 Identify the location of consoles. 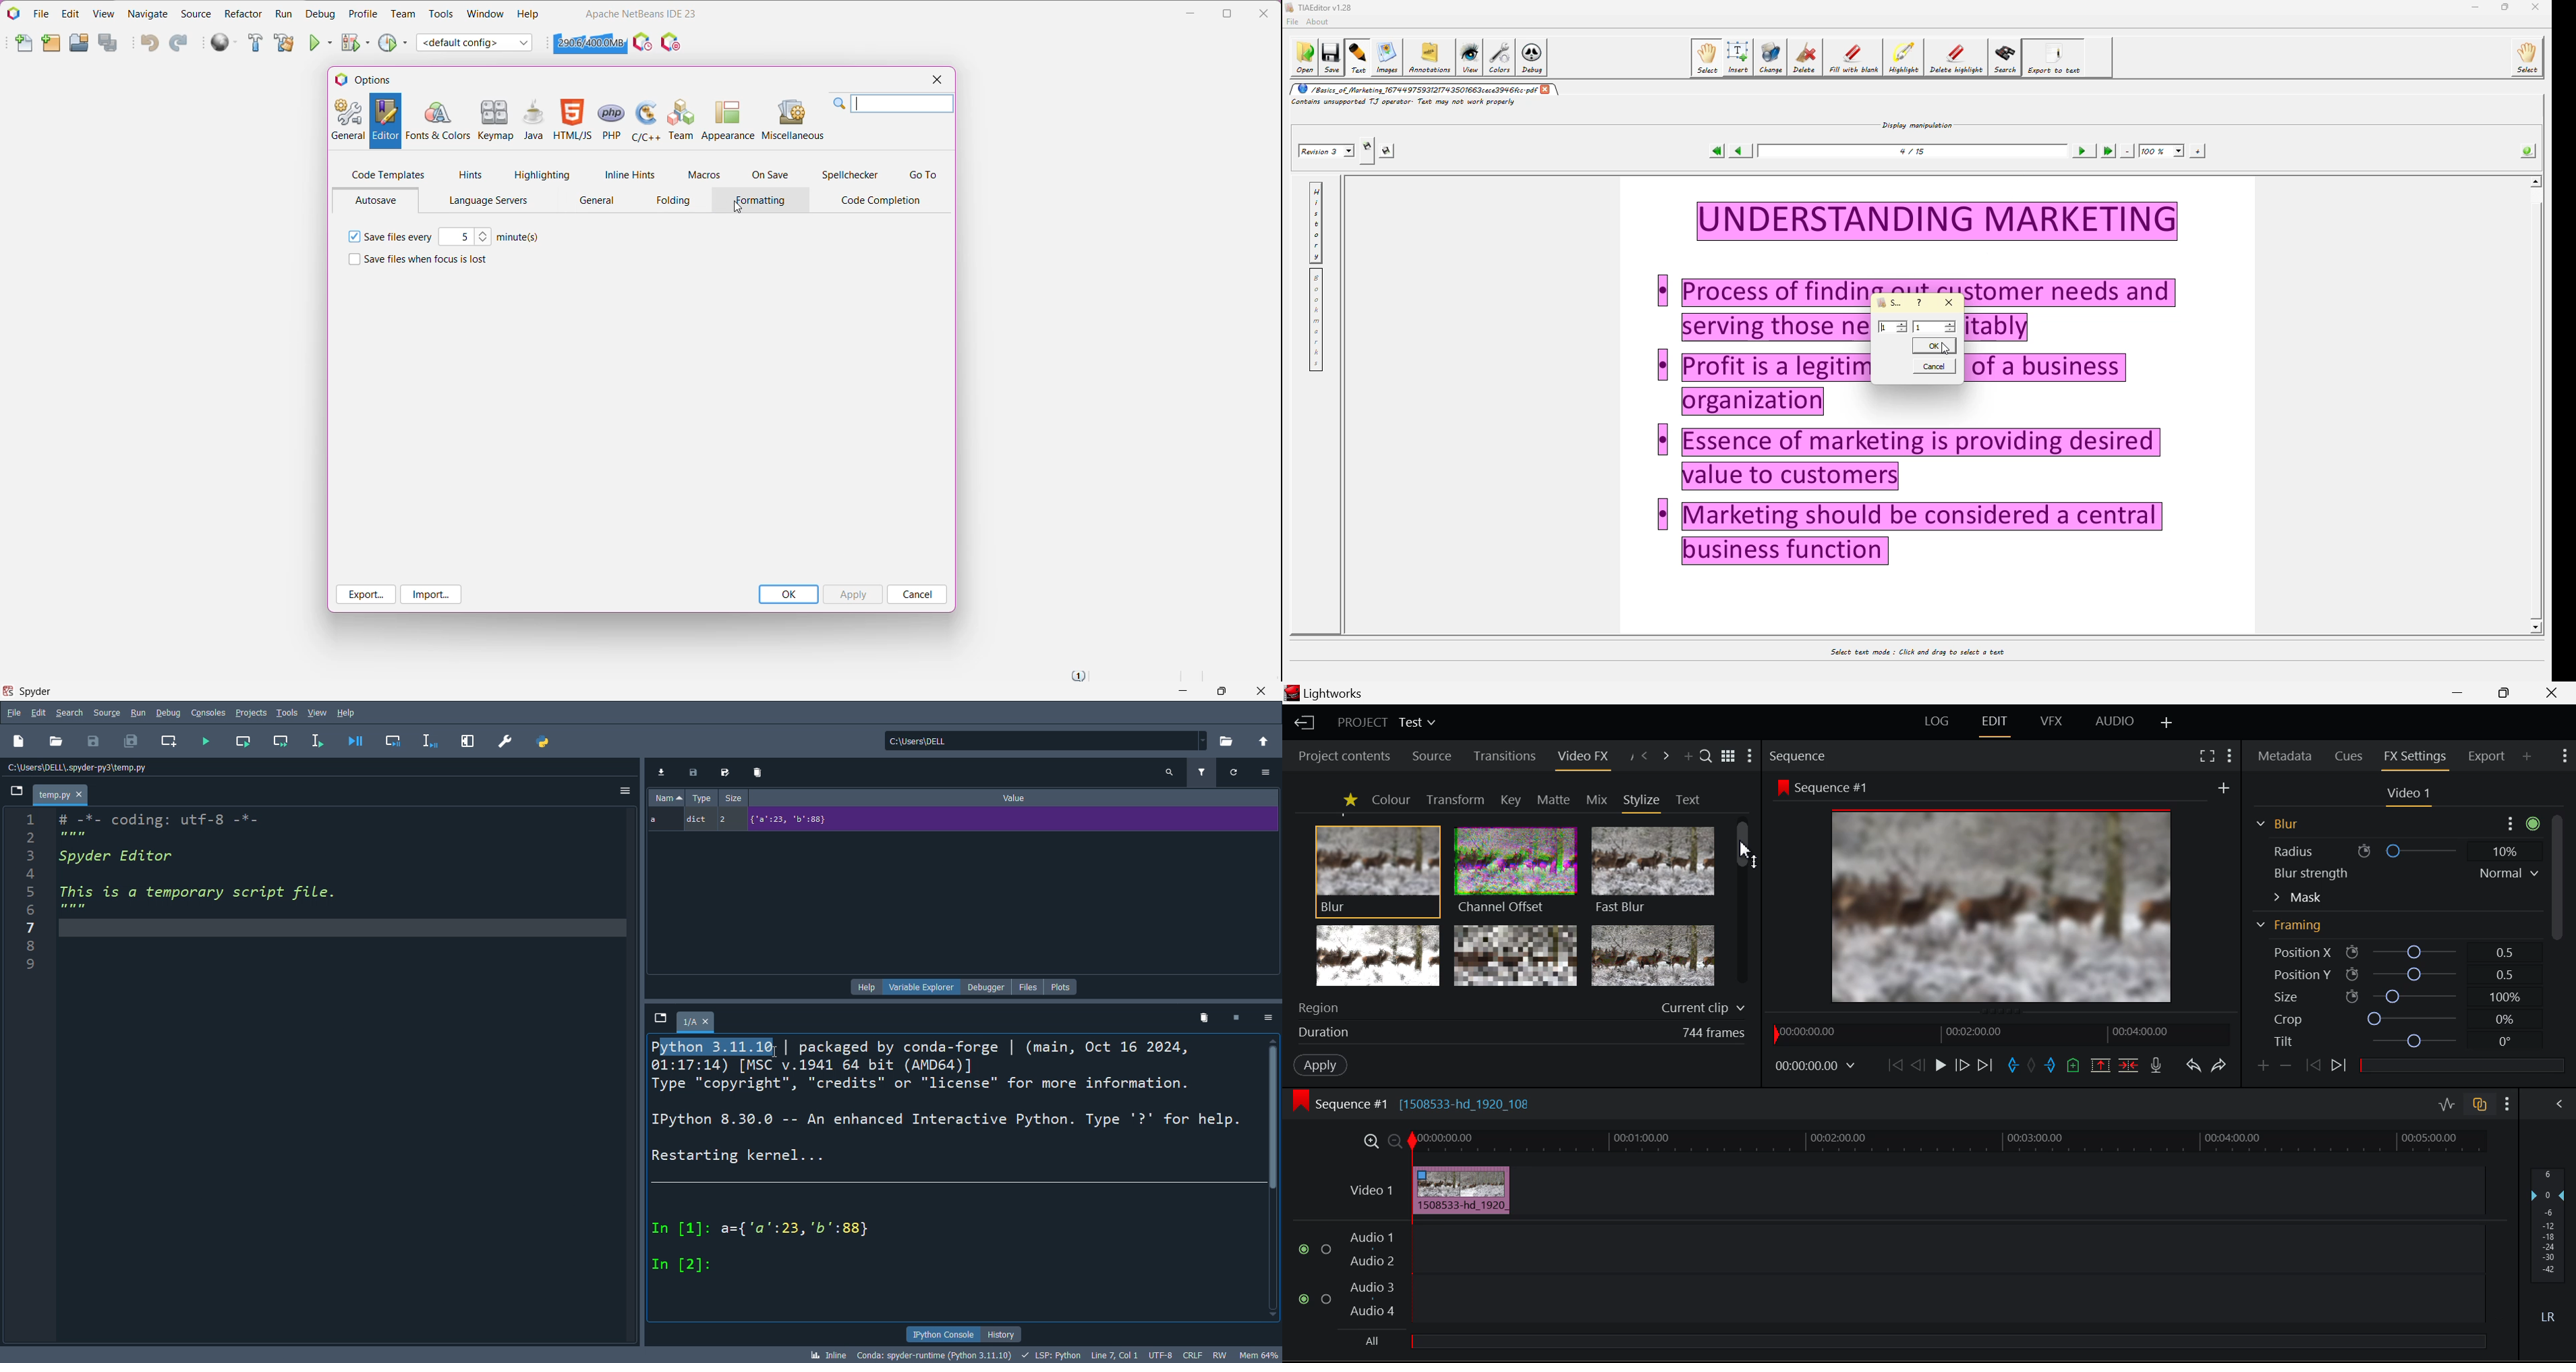
(212, 712).